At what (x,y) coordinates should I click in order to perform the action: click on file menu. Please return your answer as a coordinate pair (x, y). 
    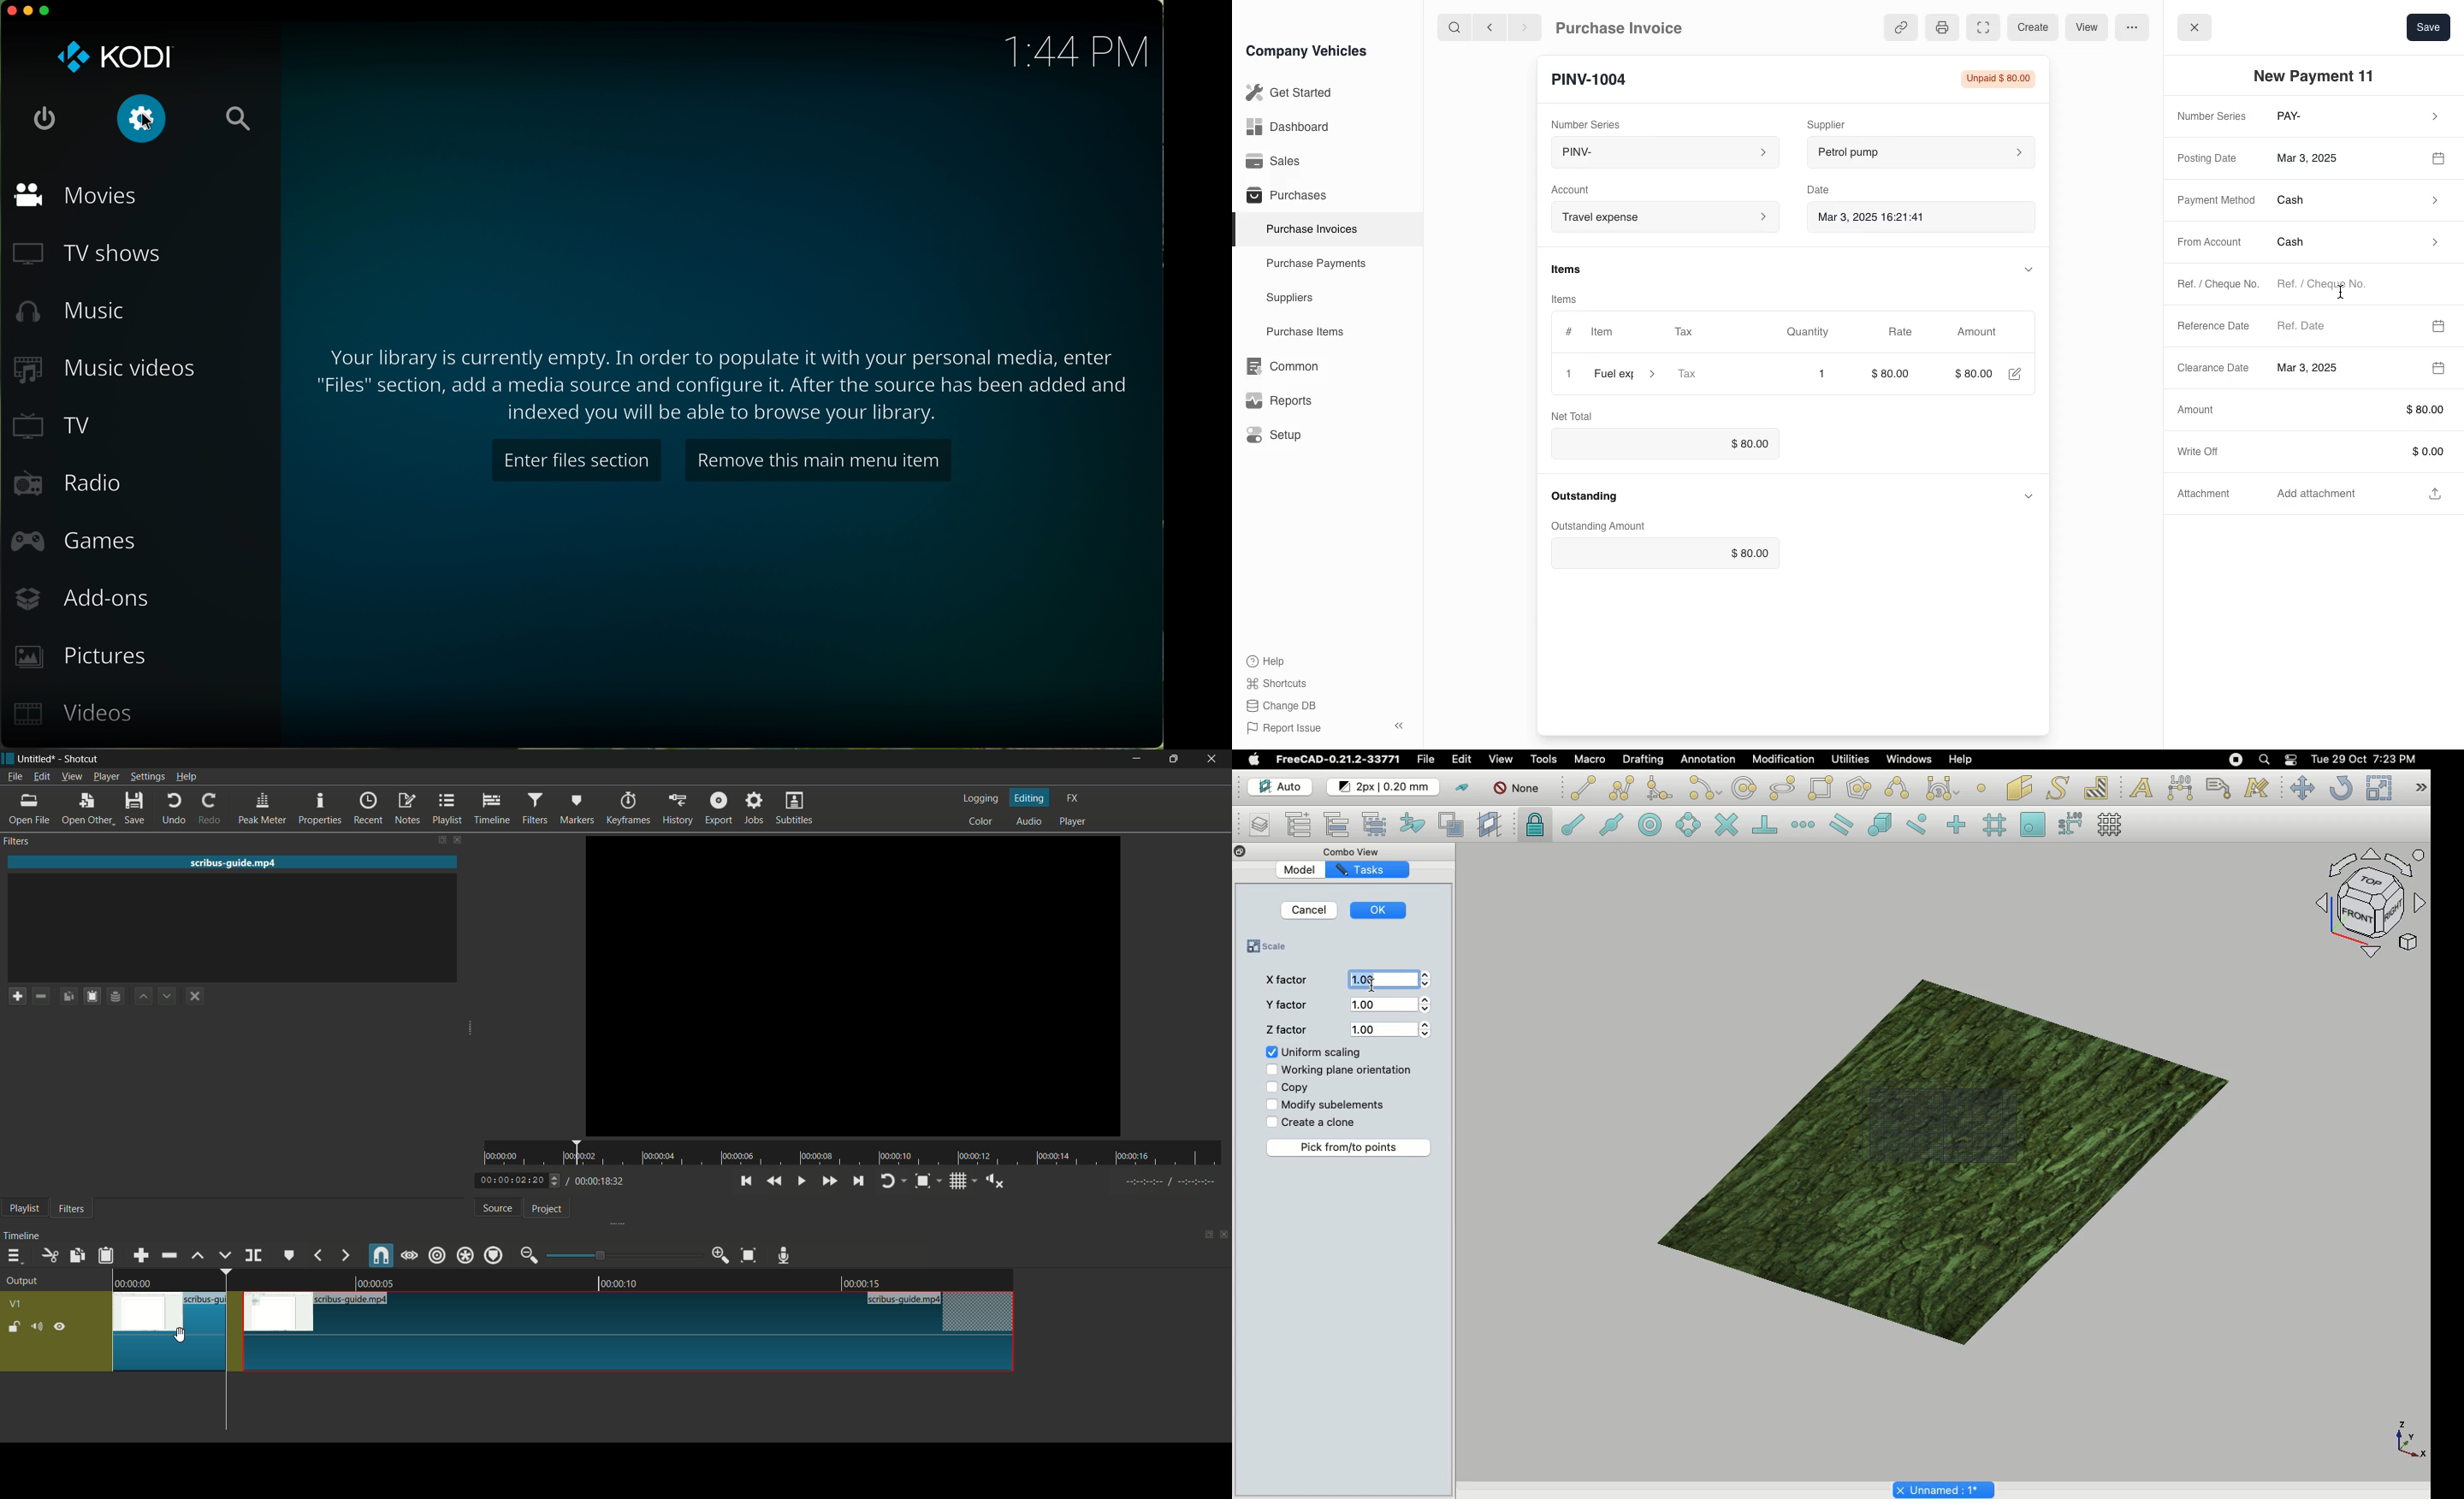
    Looking at the image, I should click on (14, 776).